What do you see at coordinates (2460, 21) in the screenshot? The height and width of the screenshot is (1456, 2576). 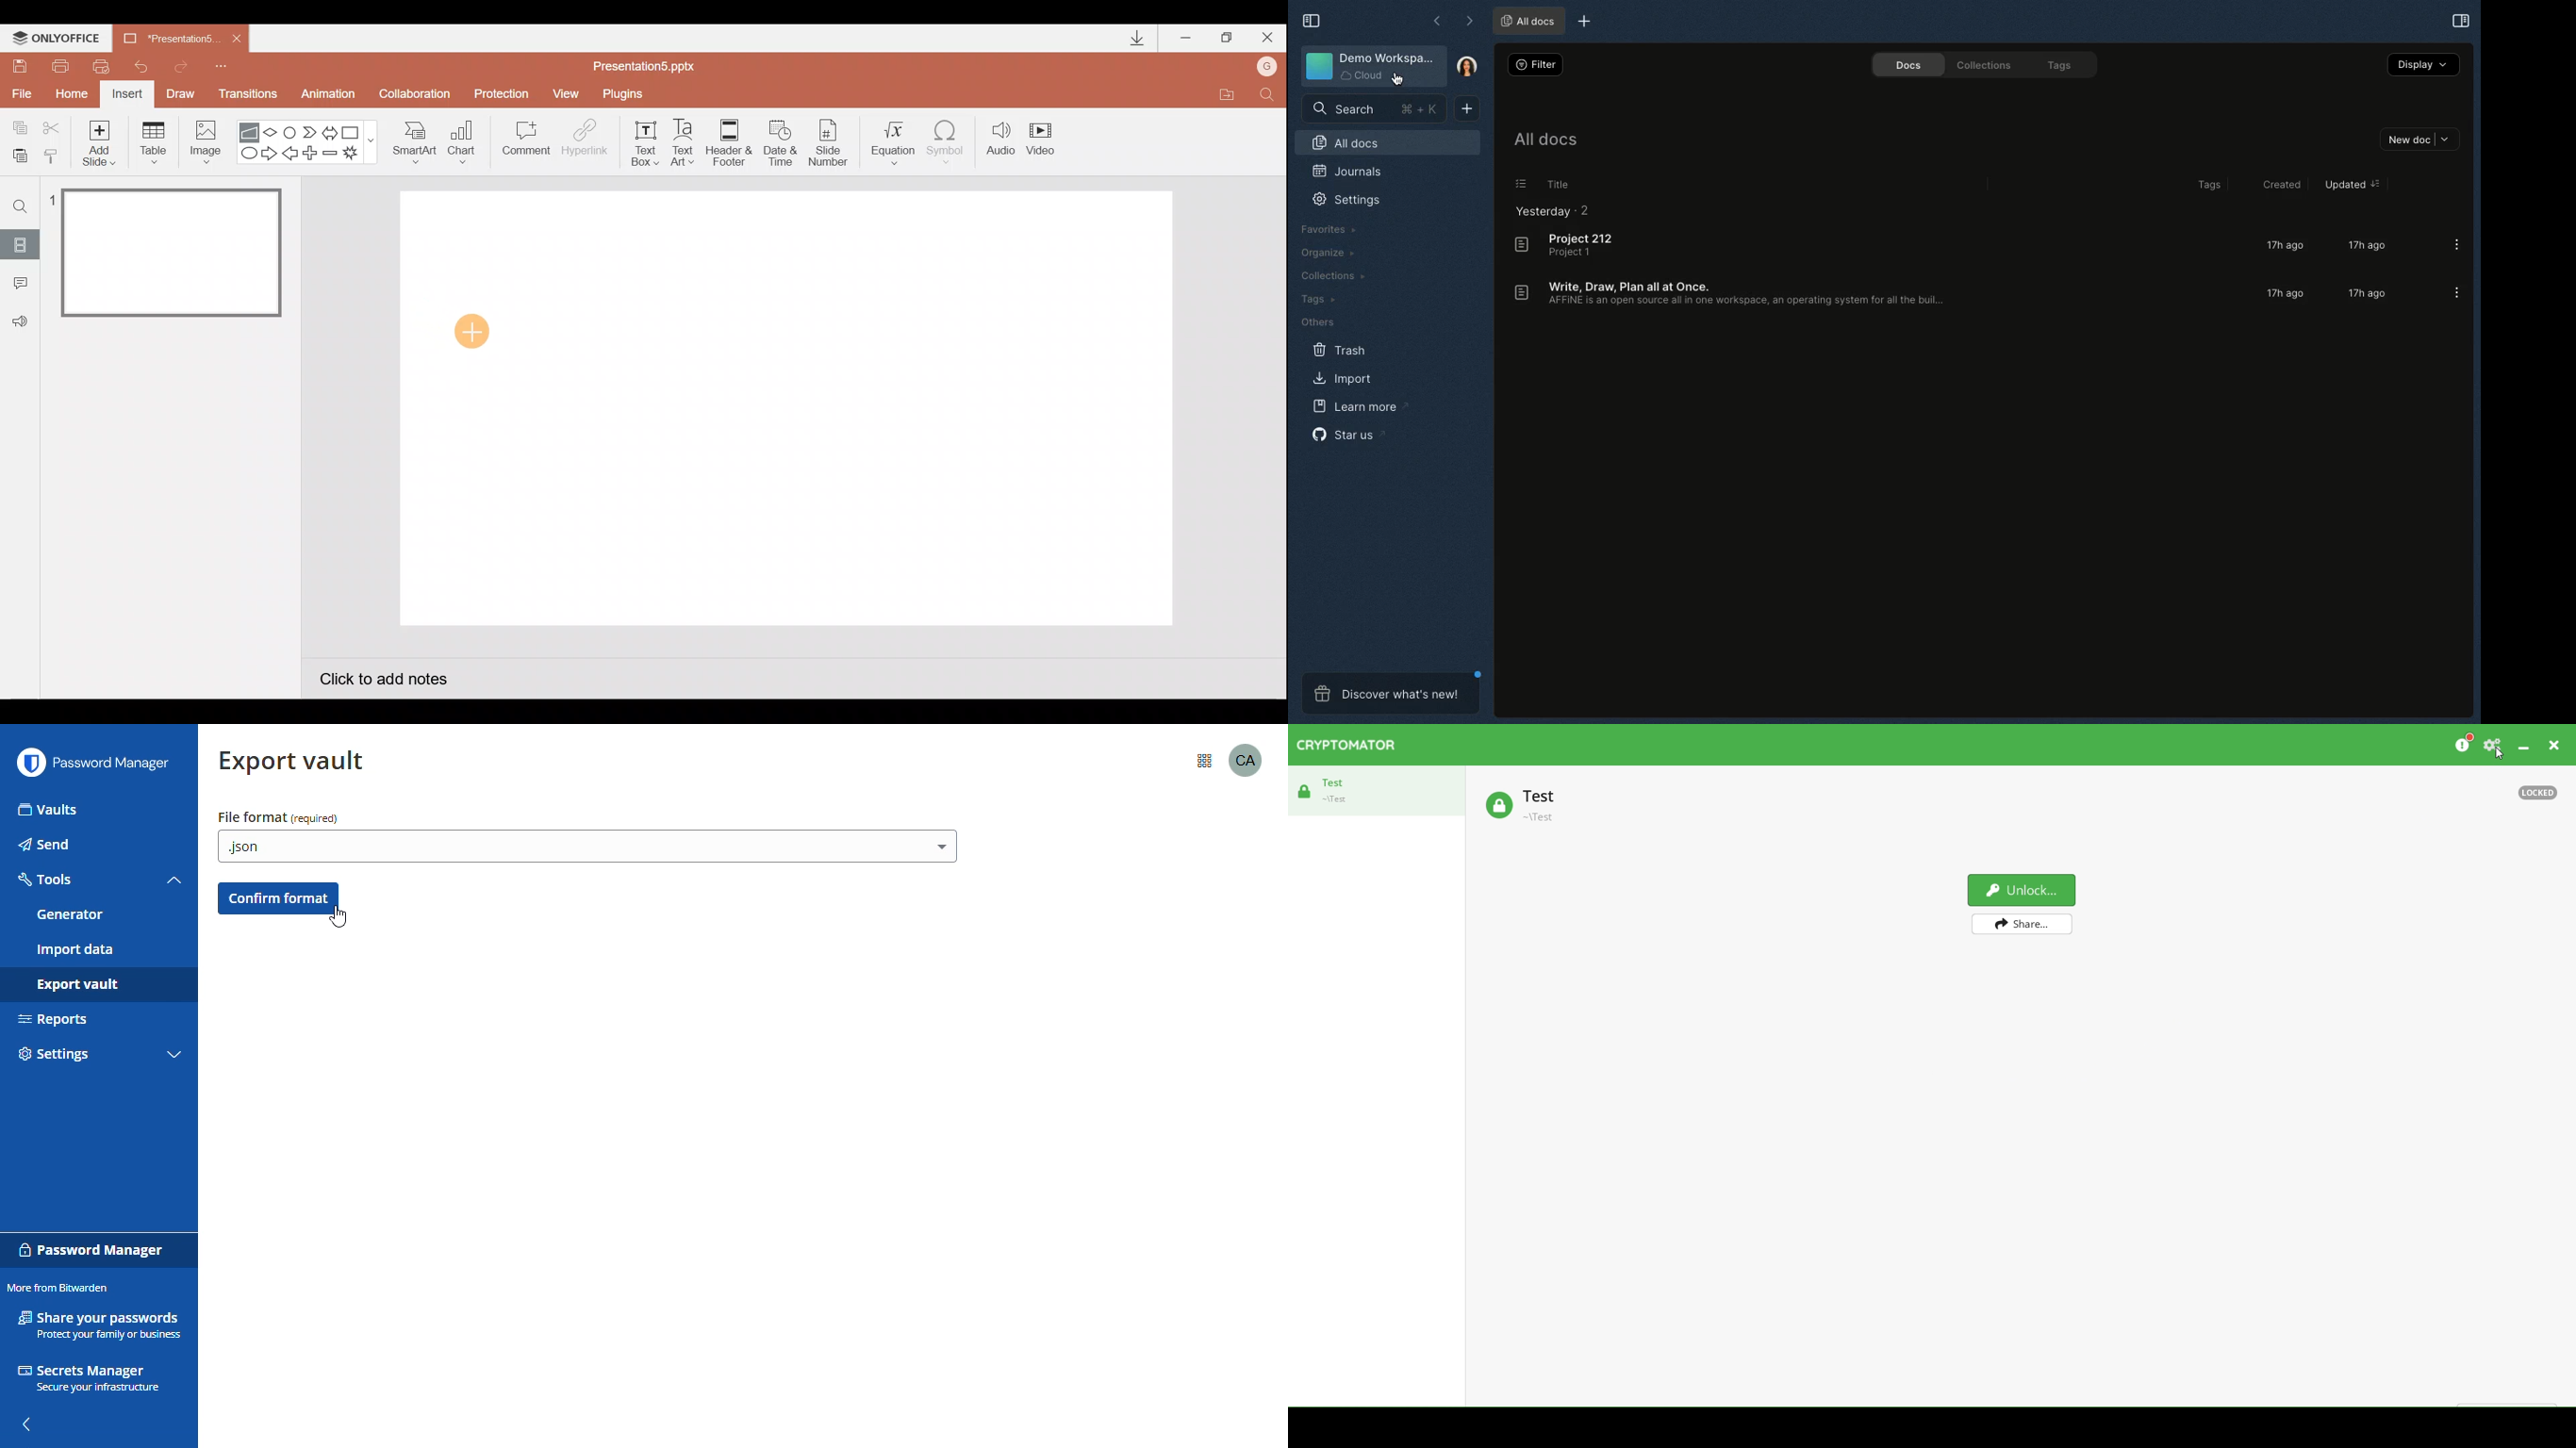 I see `Open right panel` at bounding box center [2460, 21].